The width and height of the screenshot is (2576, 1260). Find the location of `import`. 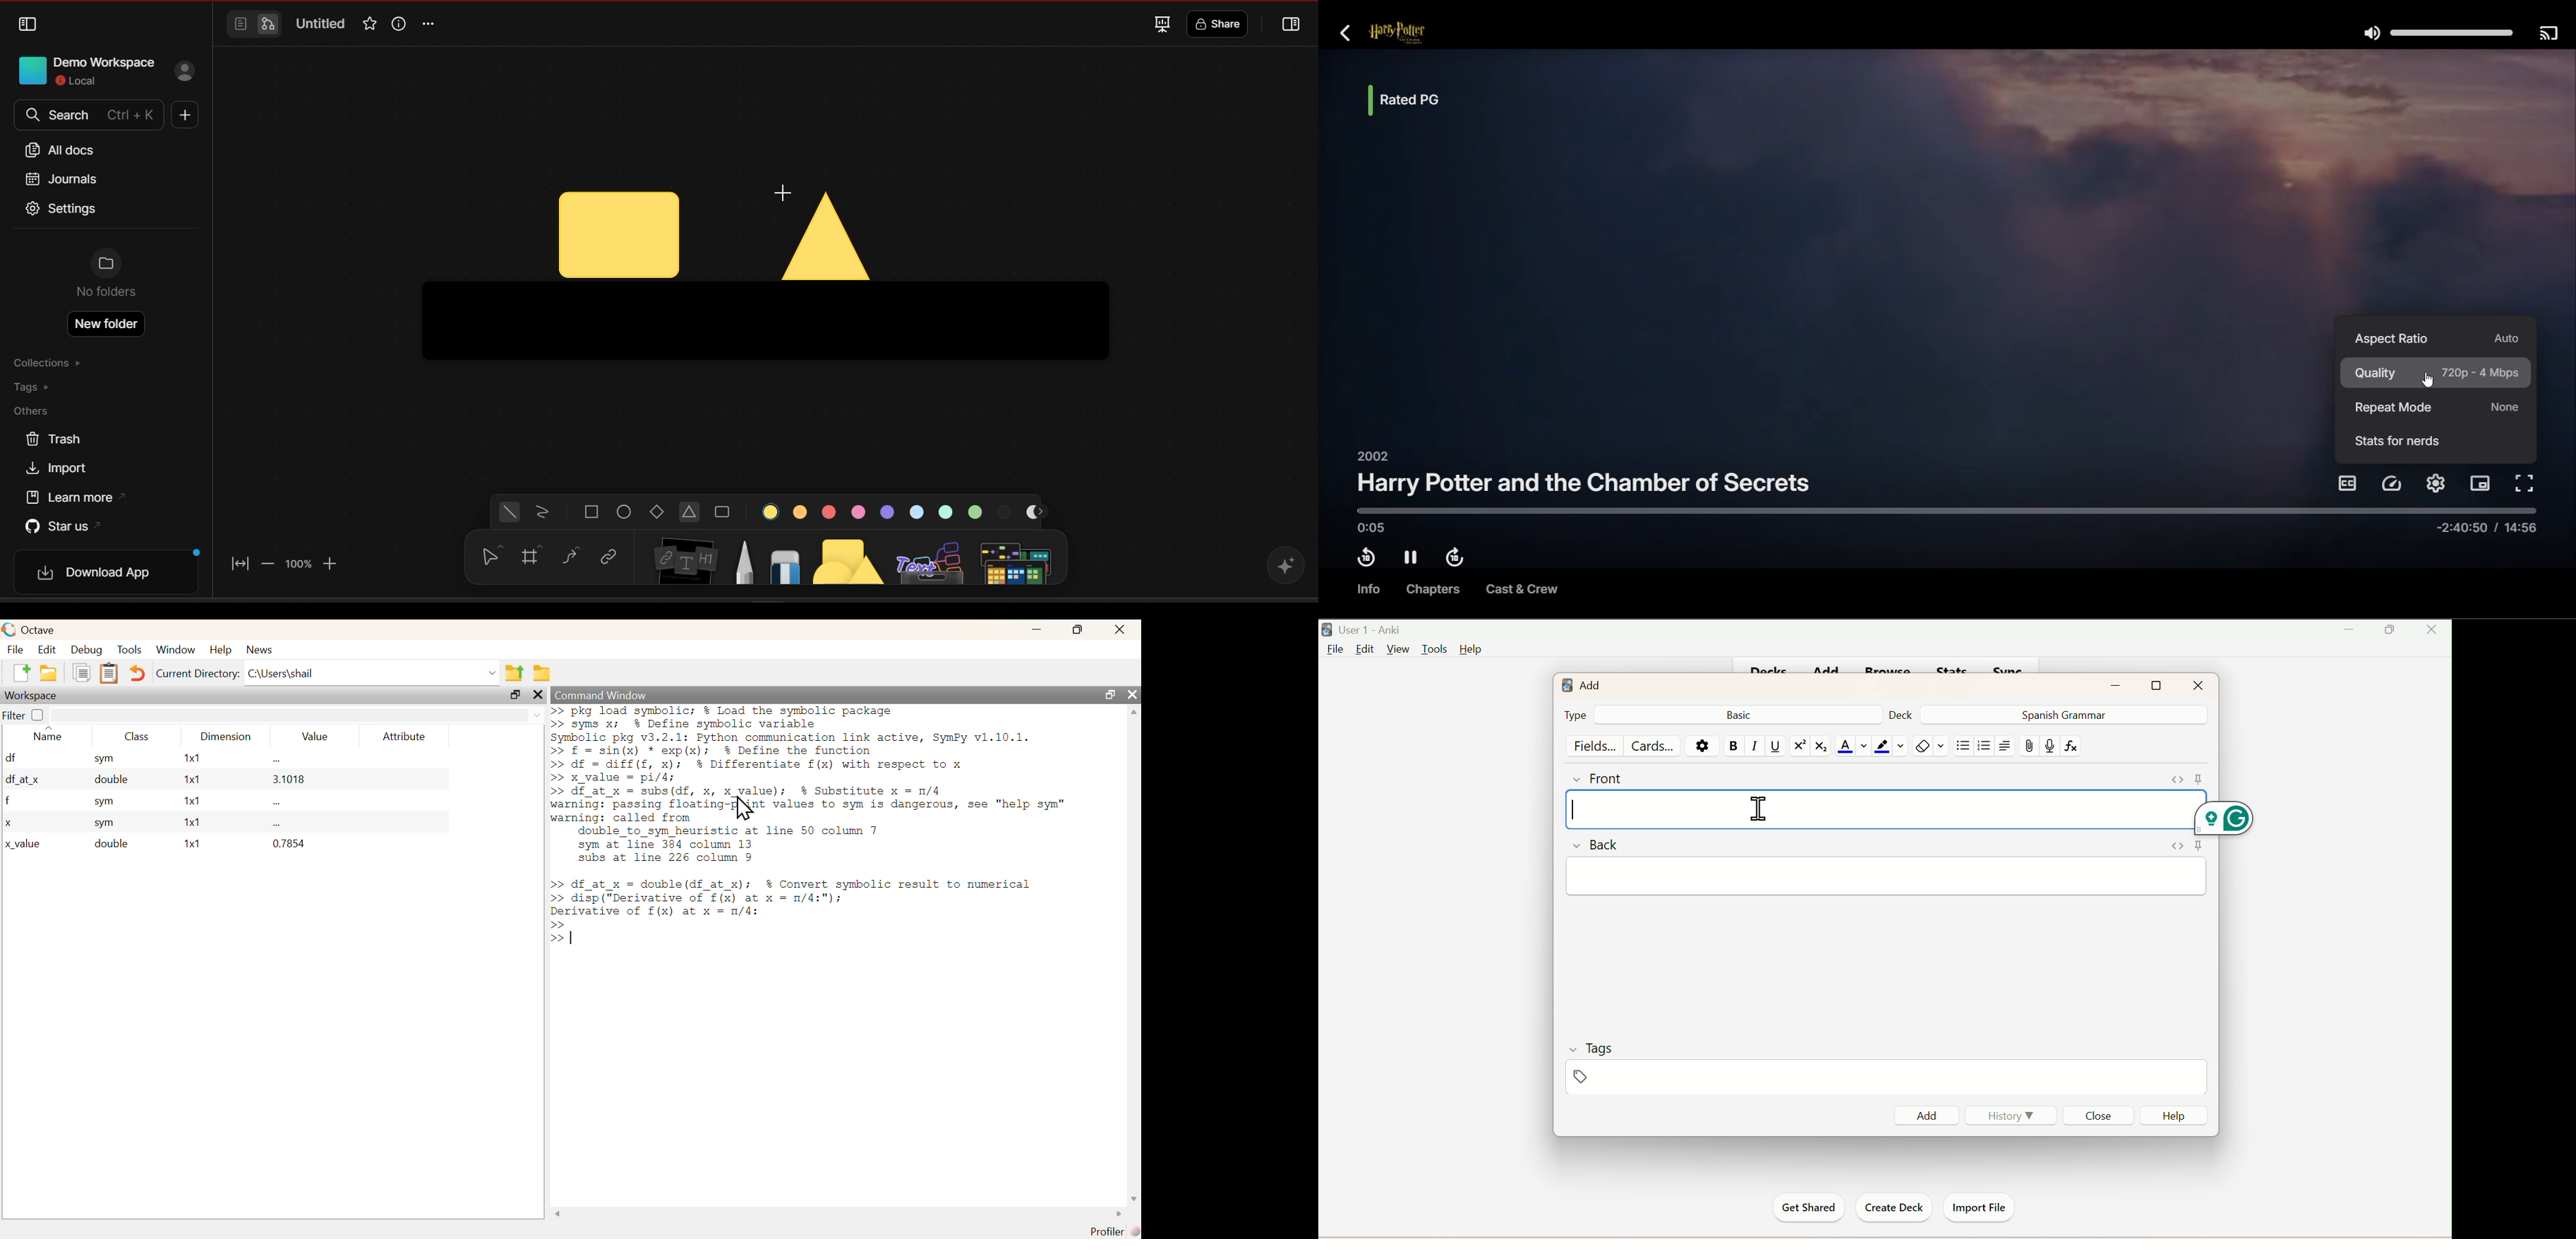

import is located at coordinates (62, 469).